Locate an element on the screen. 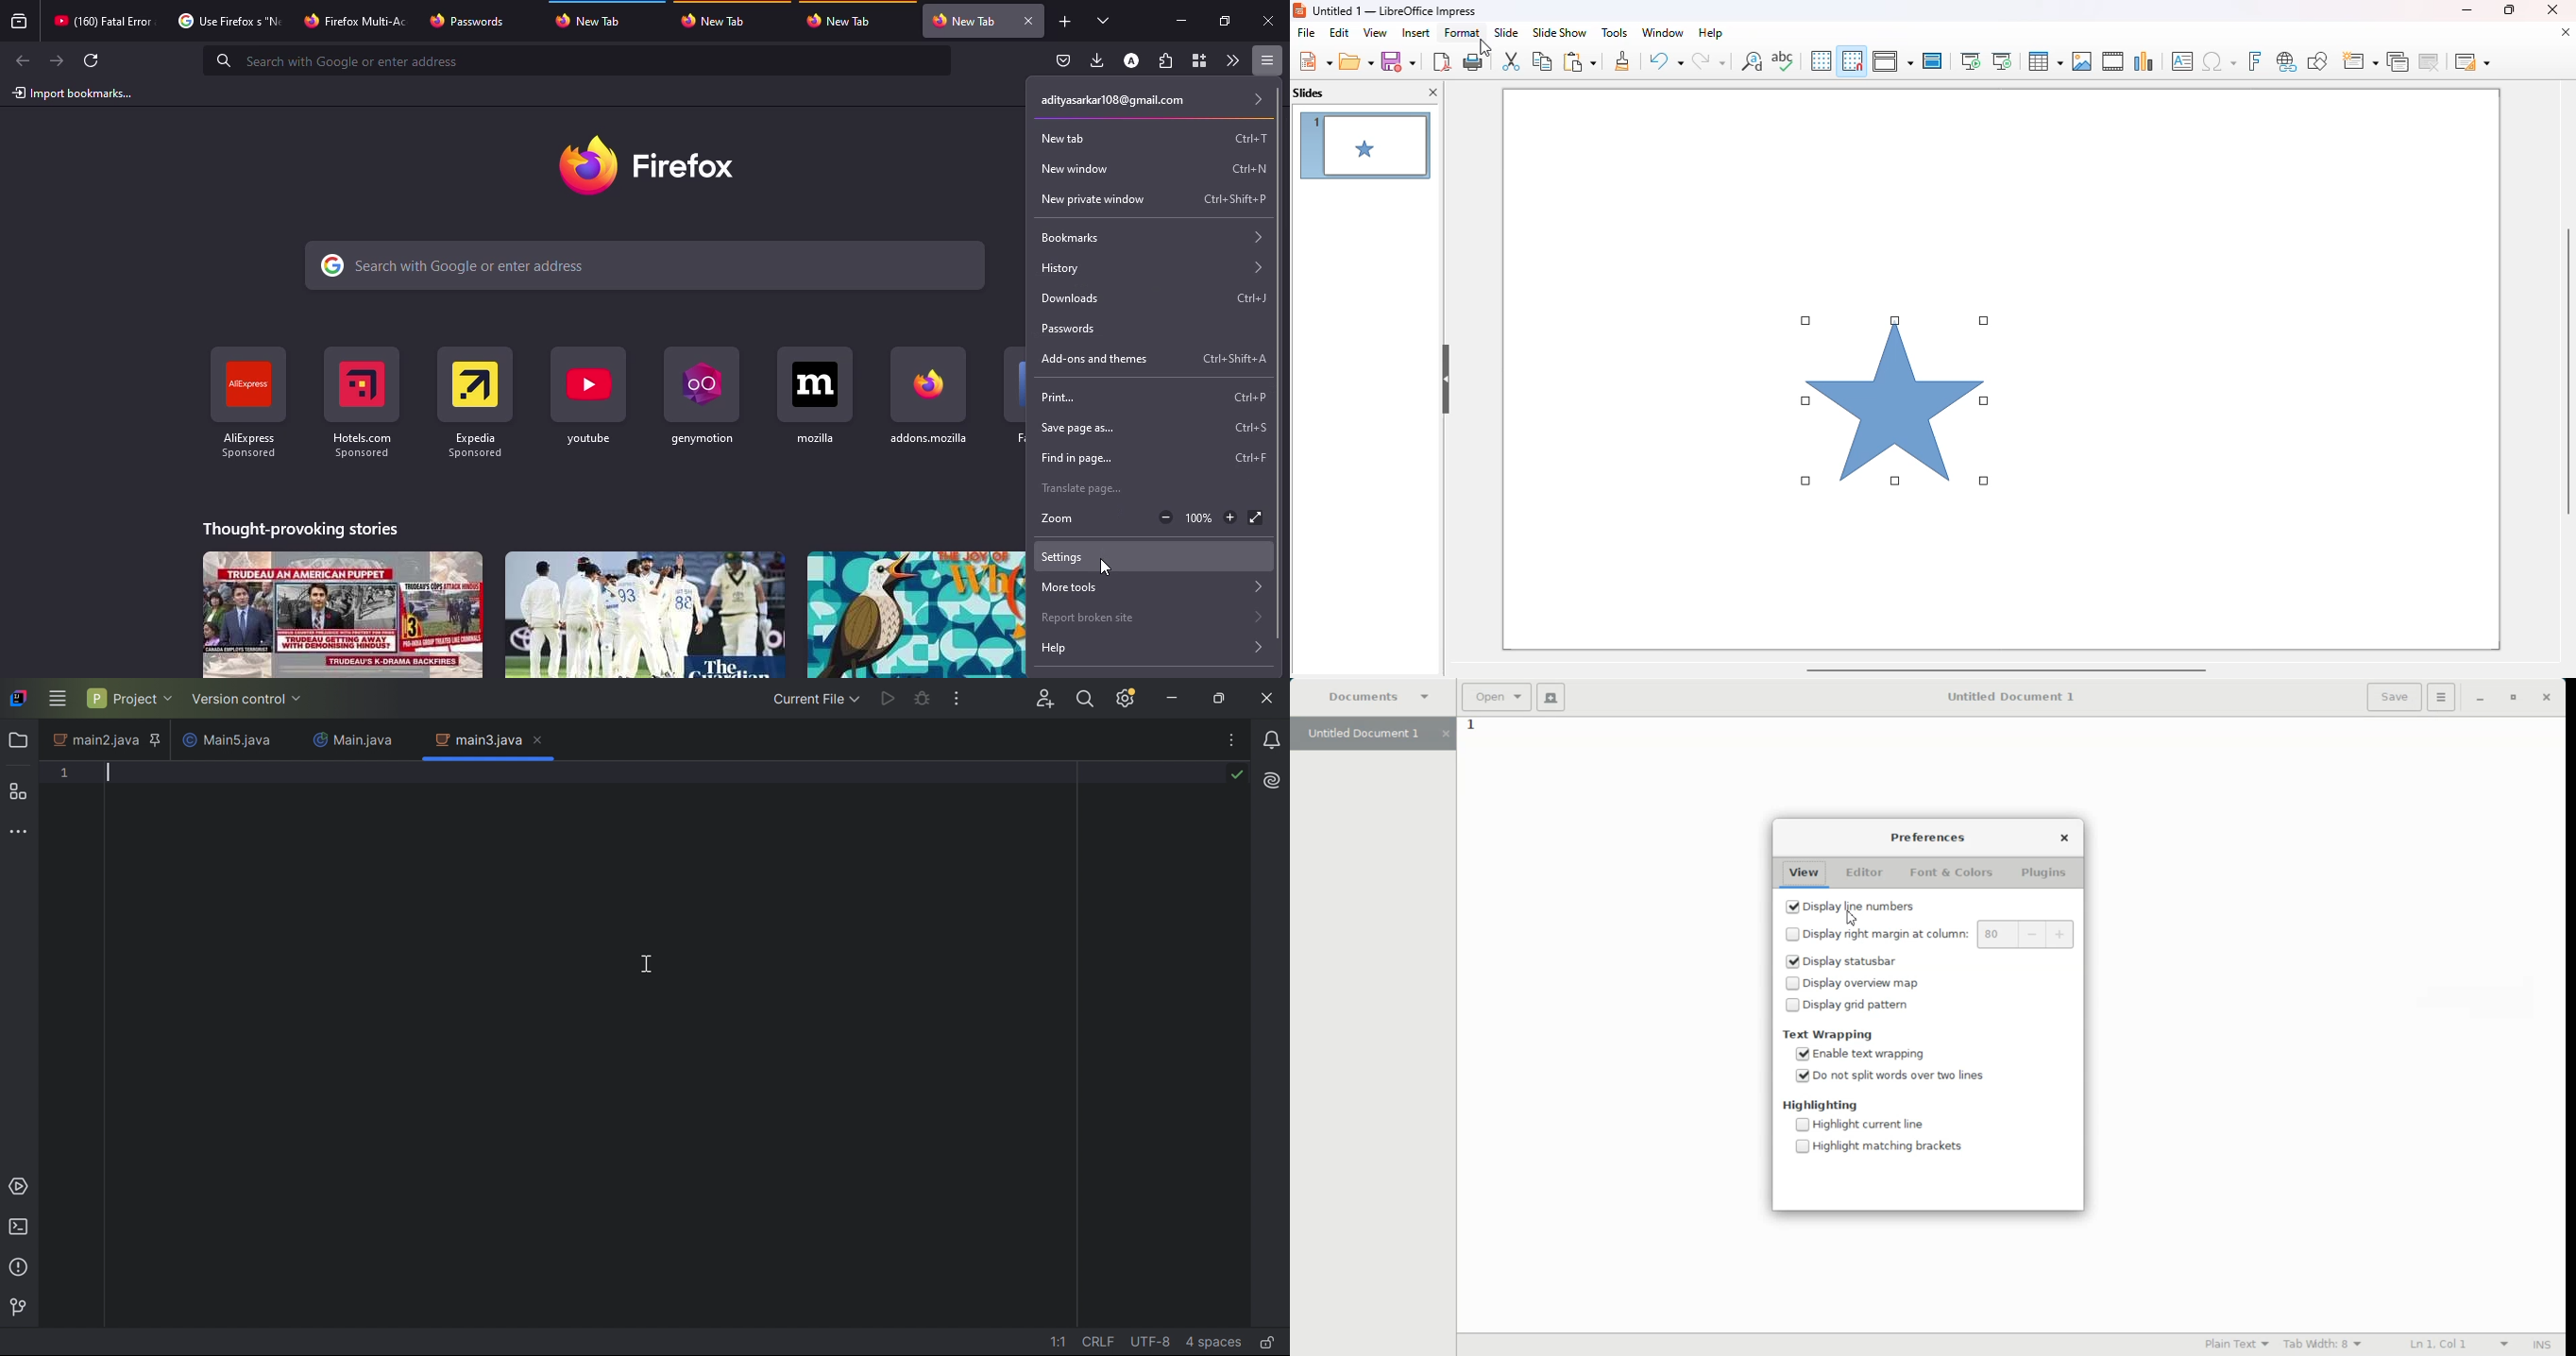 The width and height of the screenshot is (2576, 1372). spelling is located at coordinates (1782, 60).